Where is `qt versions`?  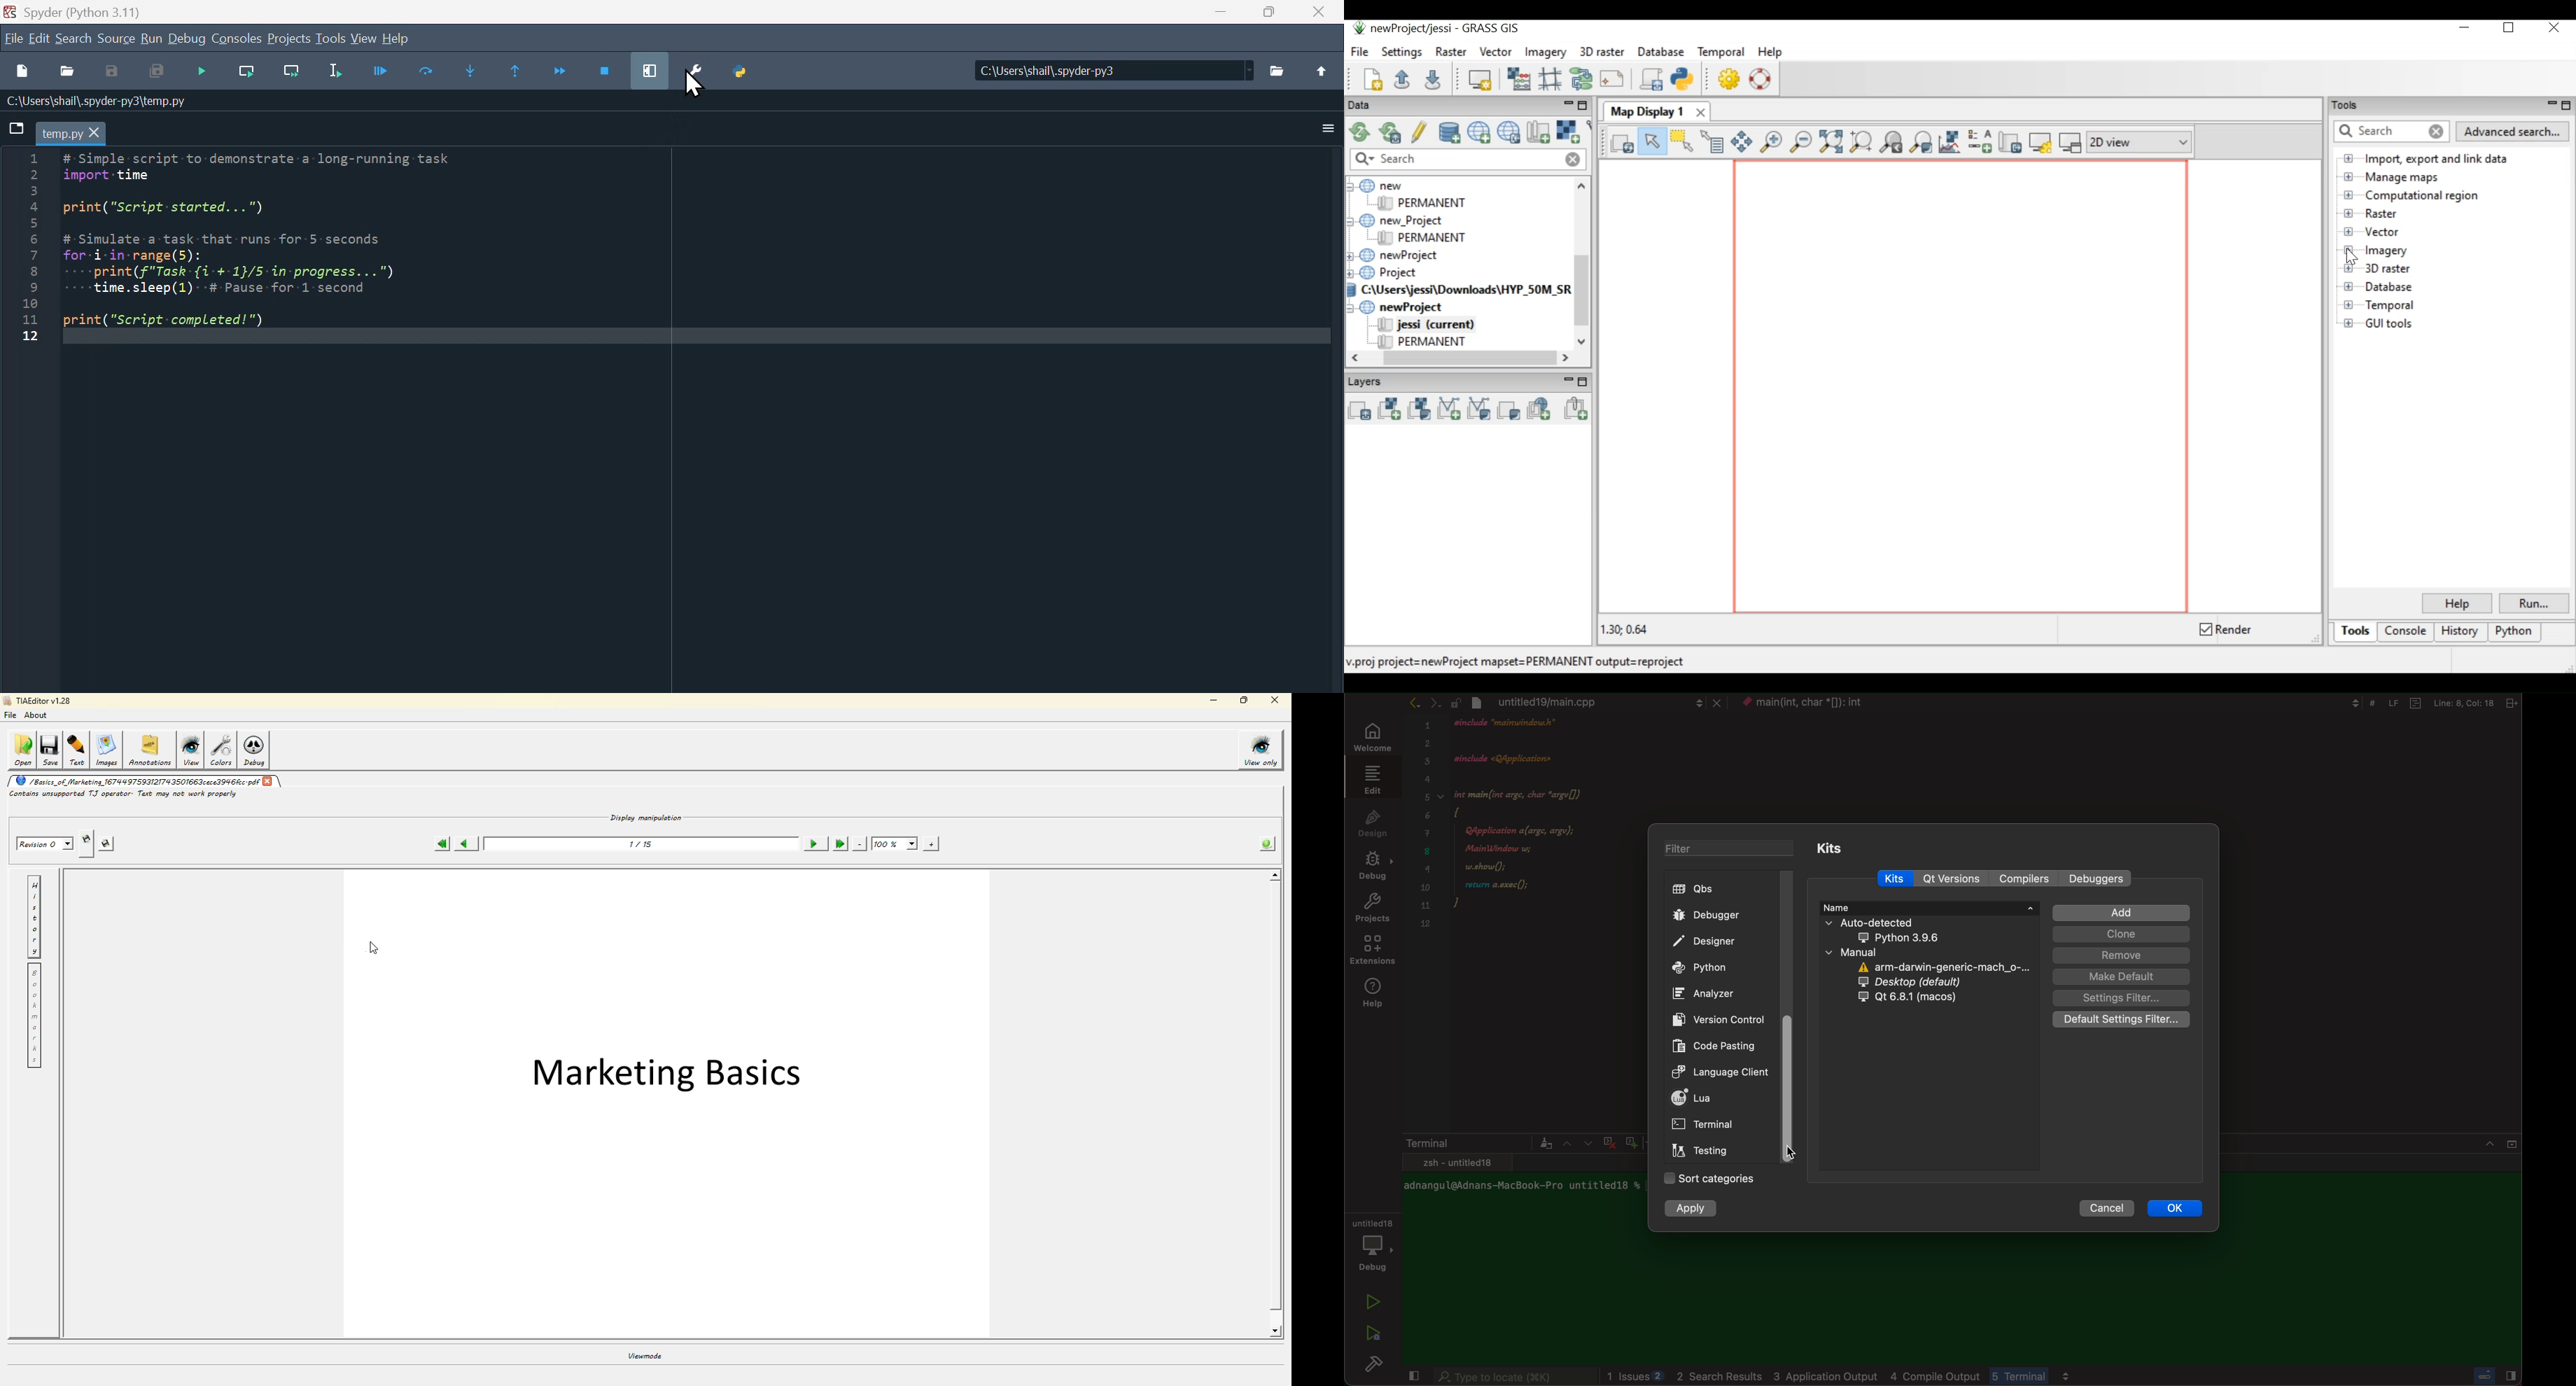 qt versions is located at coordinates (1952, 879).